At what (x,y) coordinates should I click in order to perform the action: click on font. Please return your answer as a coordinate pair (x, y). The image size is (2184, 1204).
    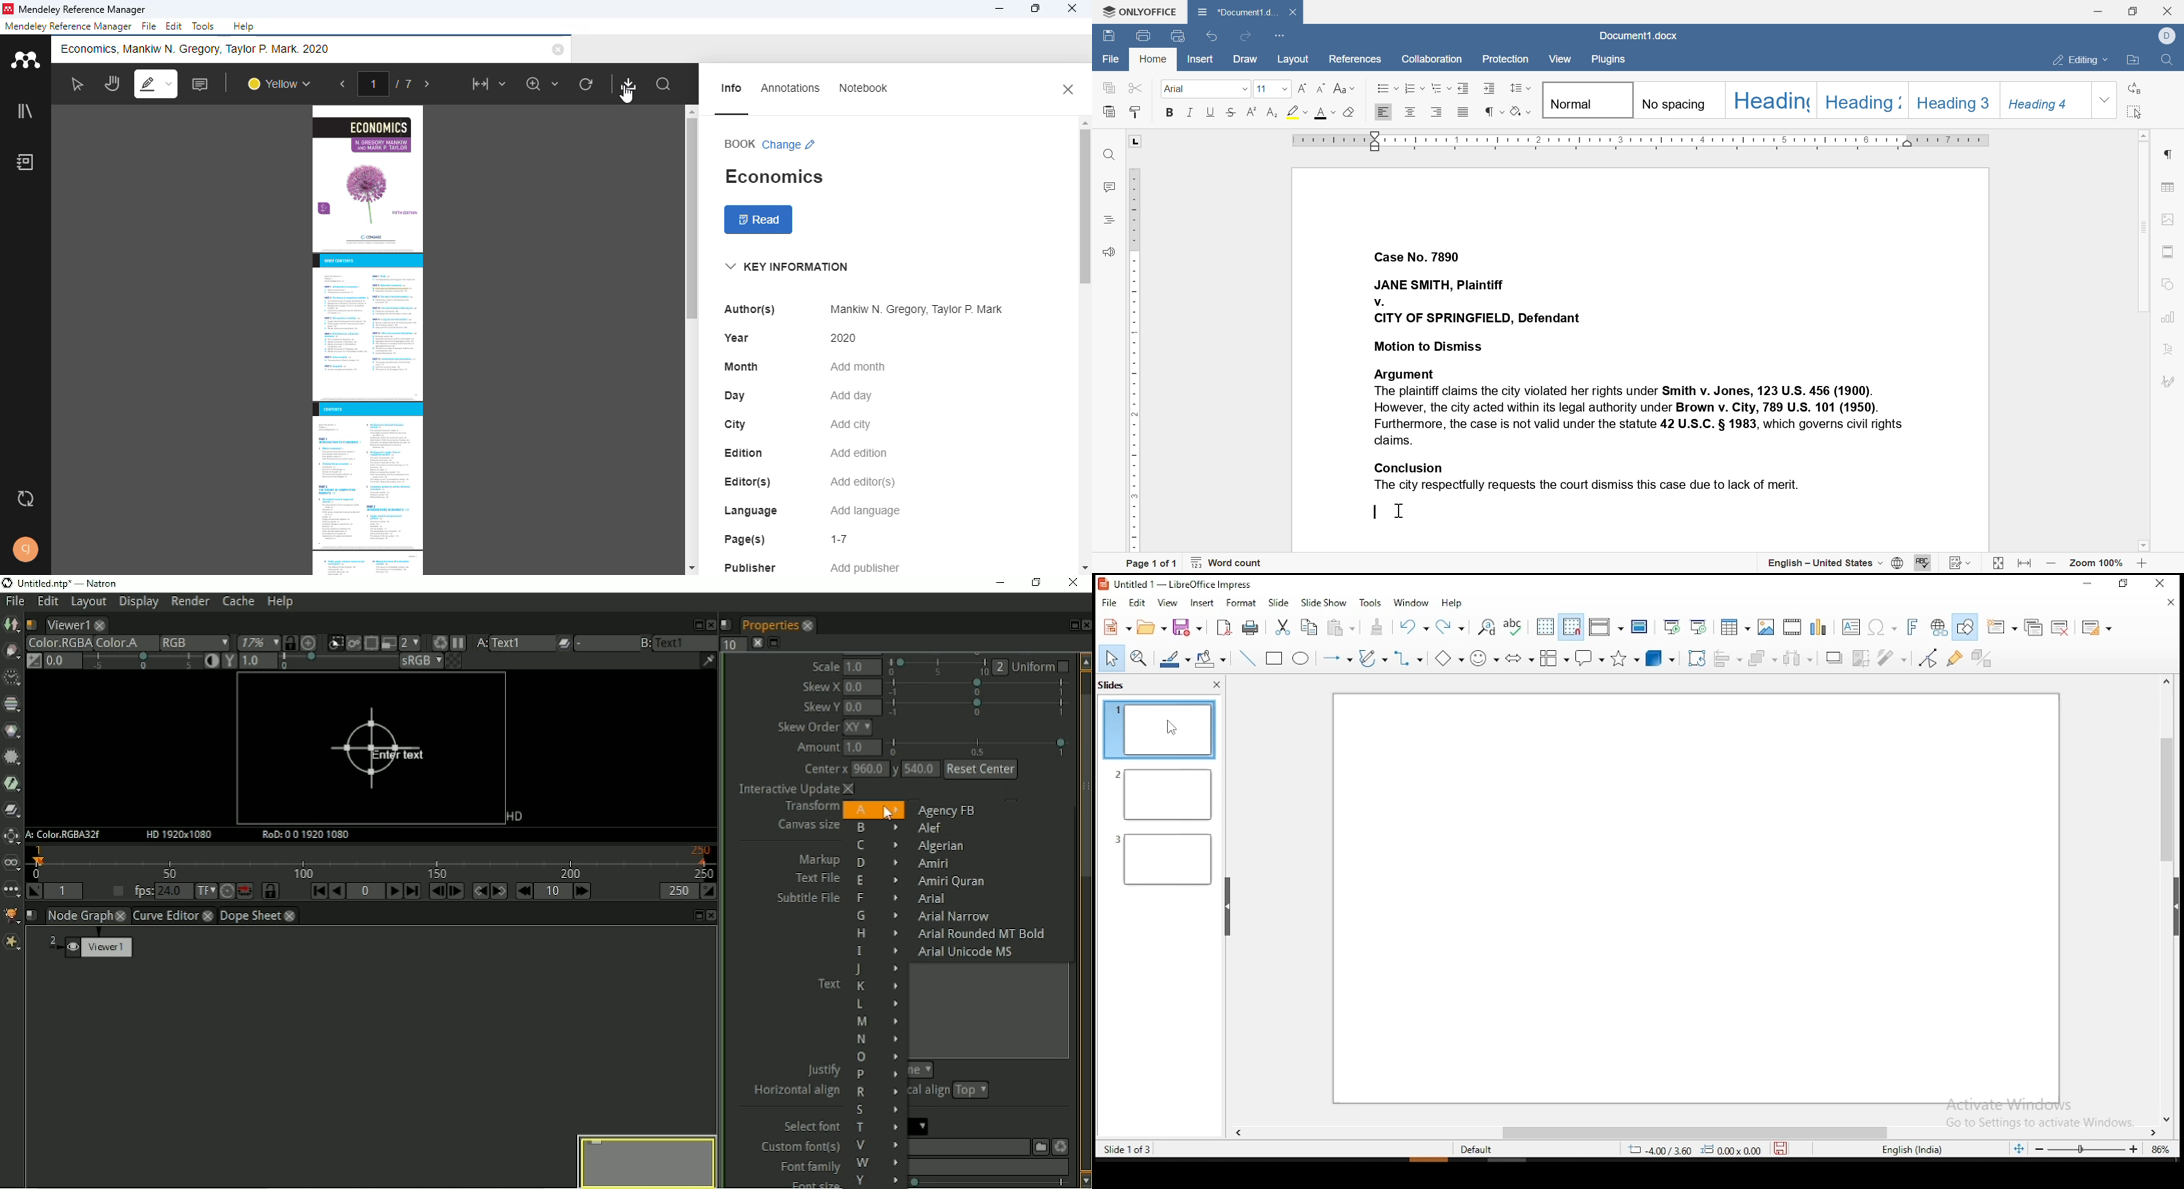
    Looking at the image, I should click on (1206, 89).